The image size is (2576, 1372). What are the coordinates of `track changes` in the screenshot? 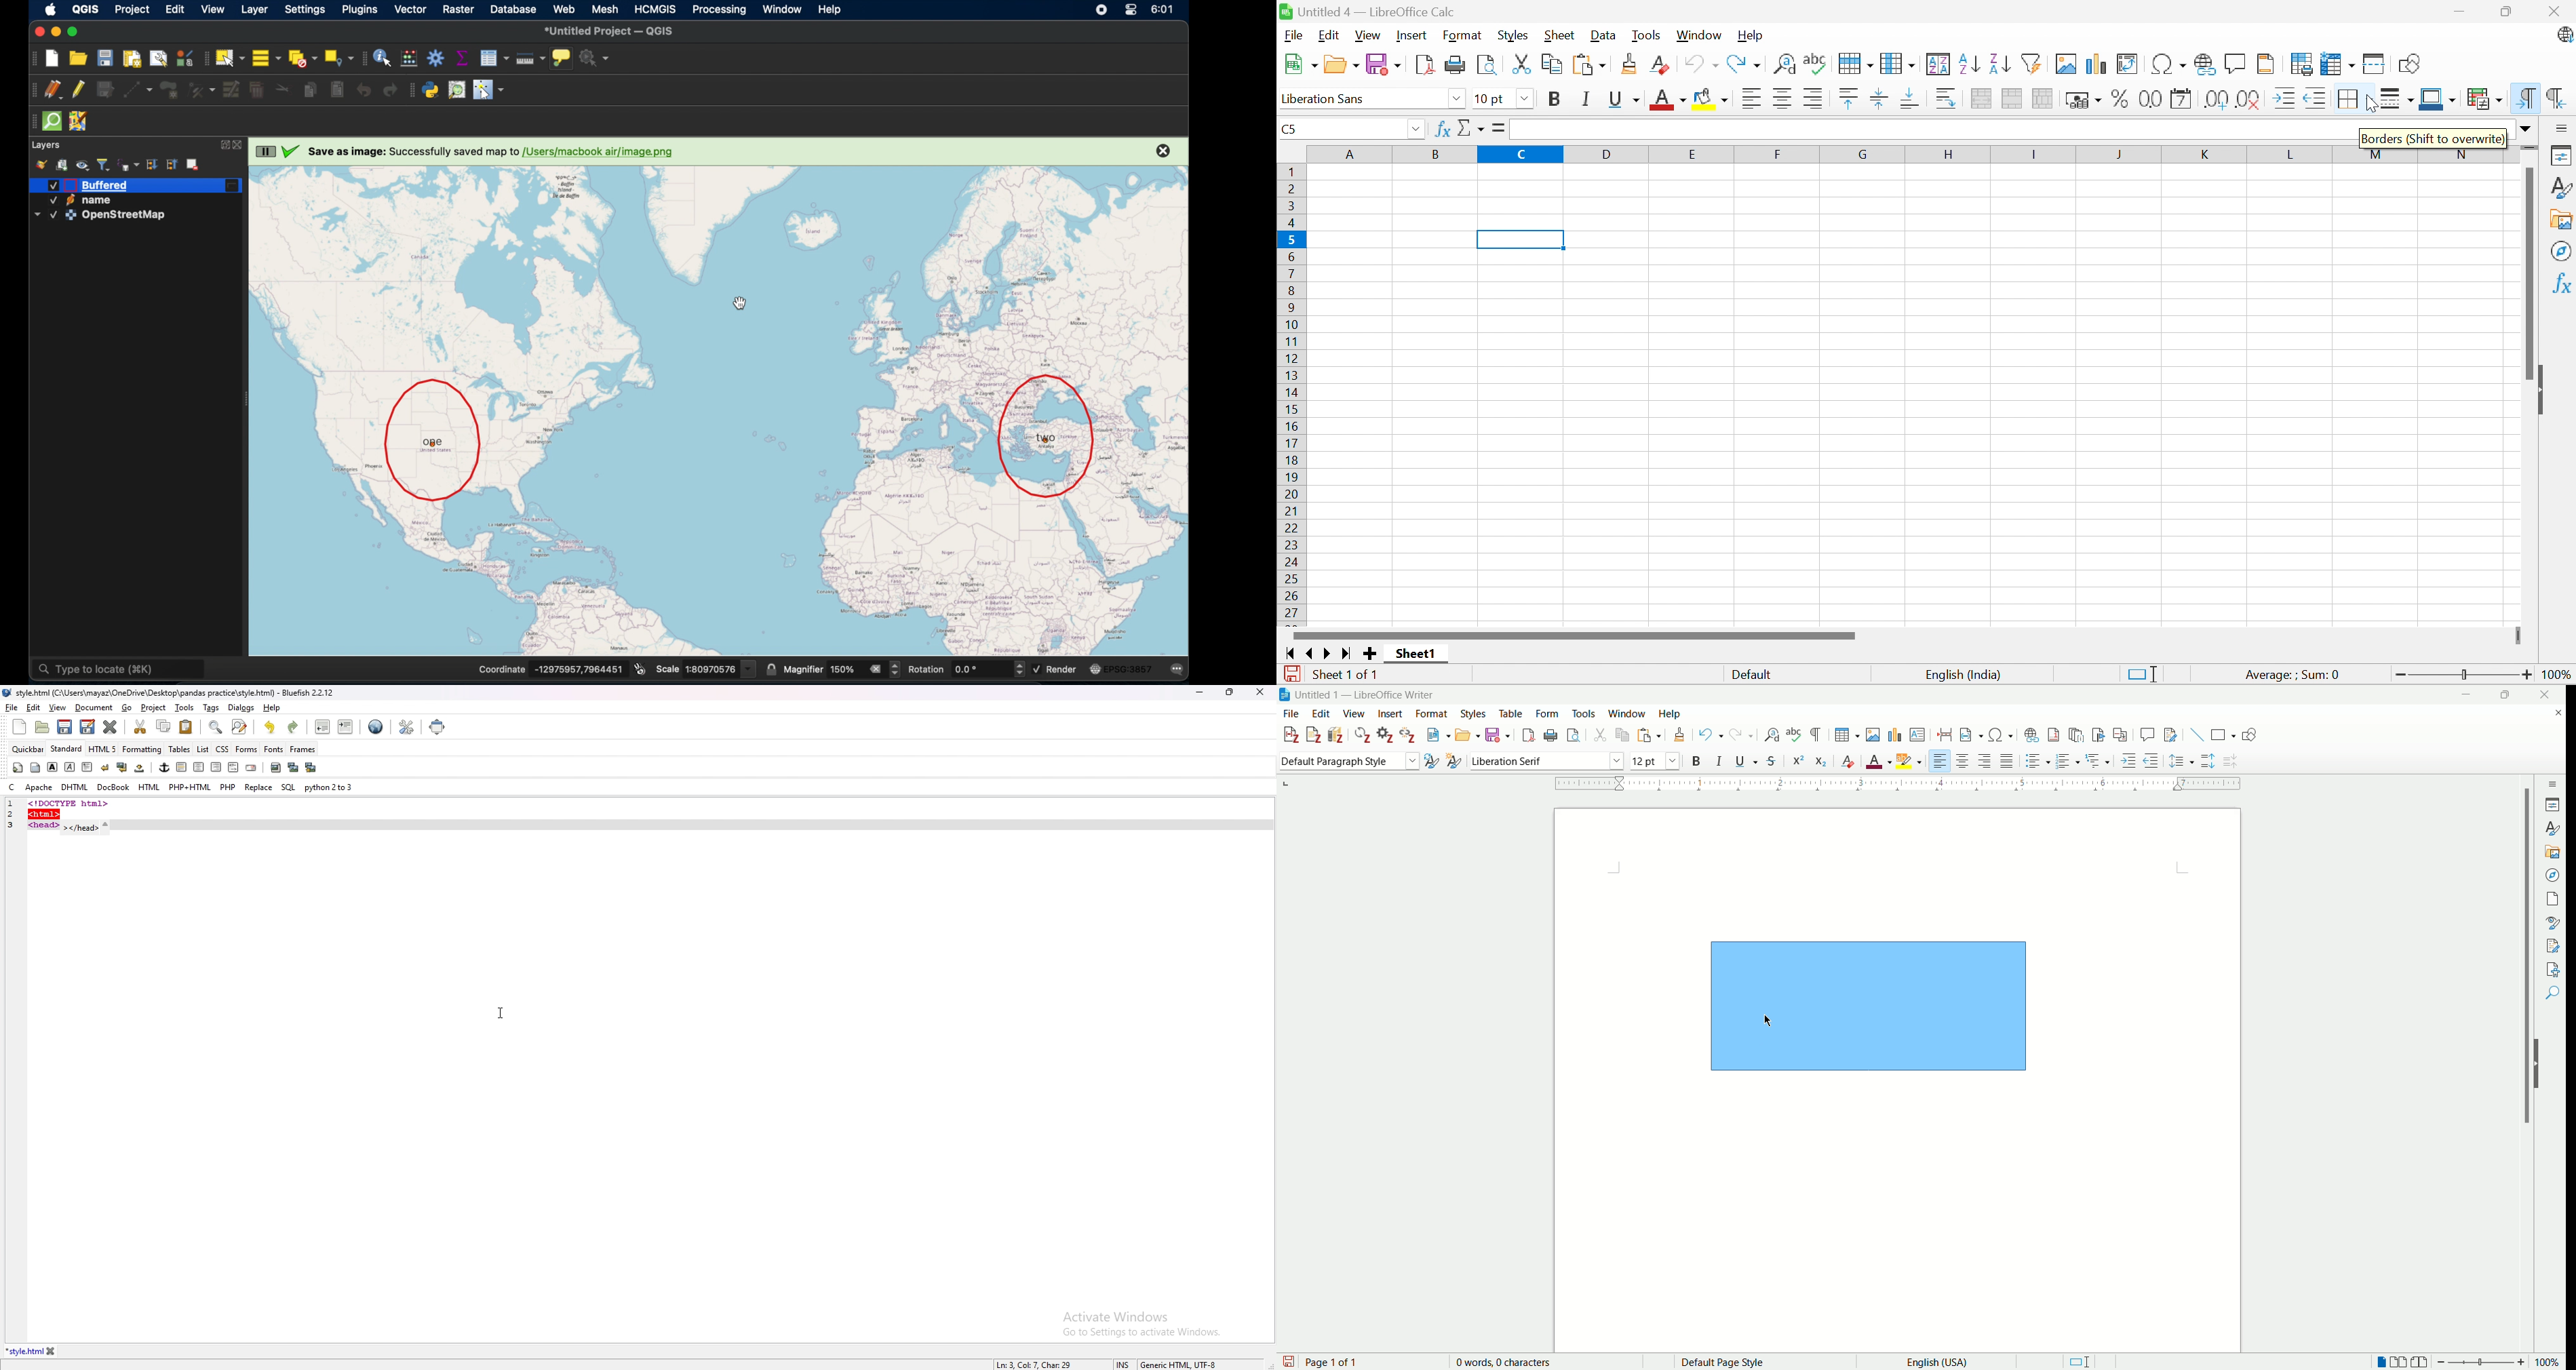 It's located at (2174, 733).